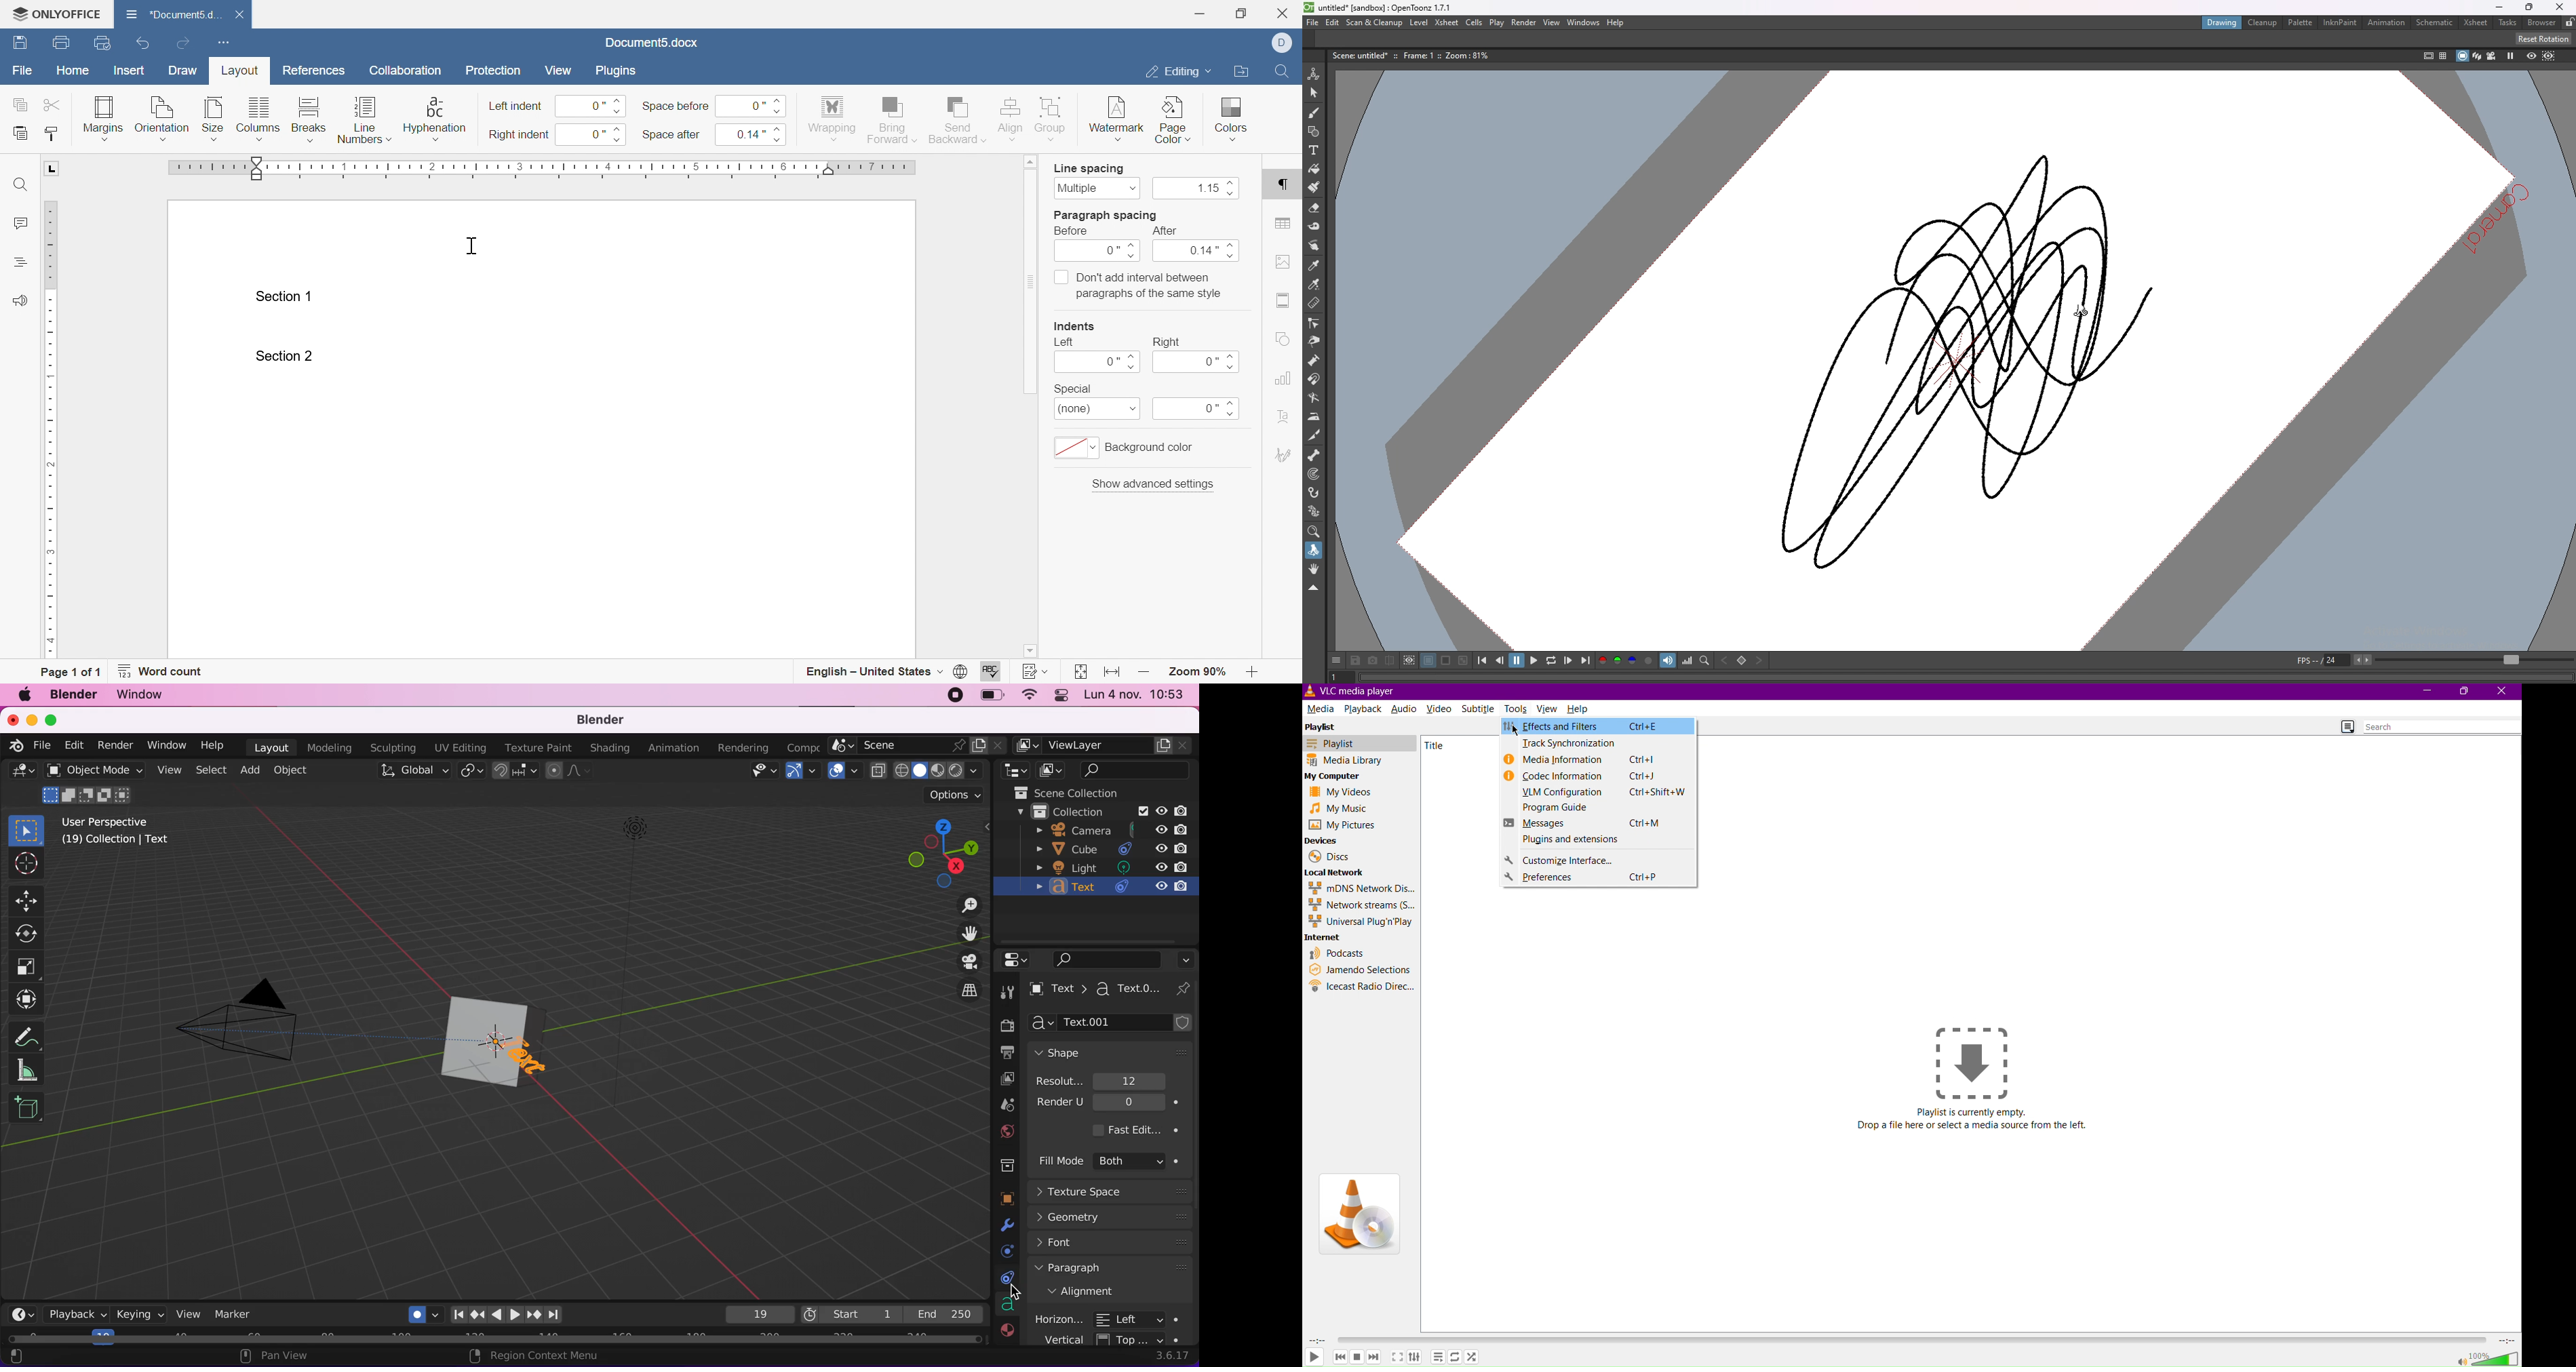 The width and height of the screenshot is (2576, 1372). I want to click on material, so click(1008, 1332).